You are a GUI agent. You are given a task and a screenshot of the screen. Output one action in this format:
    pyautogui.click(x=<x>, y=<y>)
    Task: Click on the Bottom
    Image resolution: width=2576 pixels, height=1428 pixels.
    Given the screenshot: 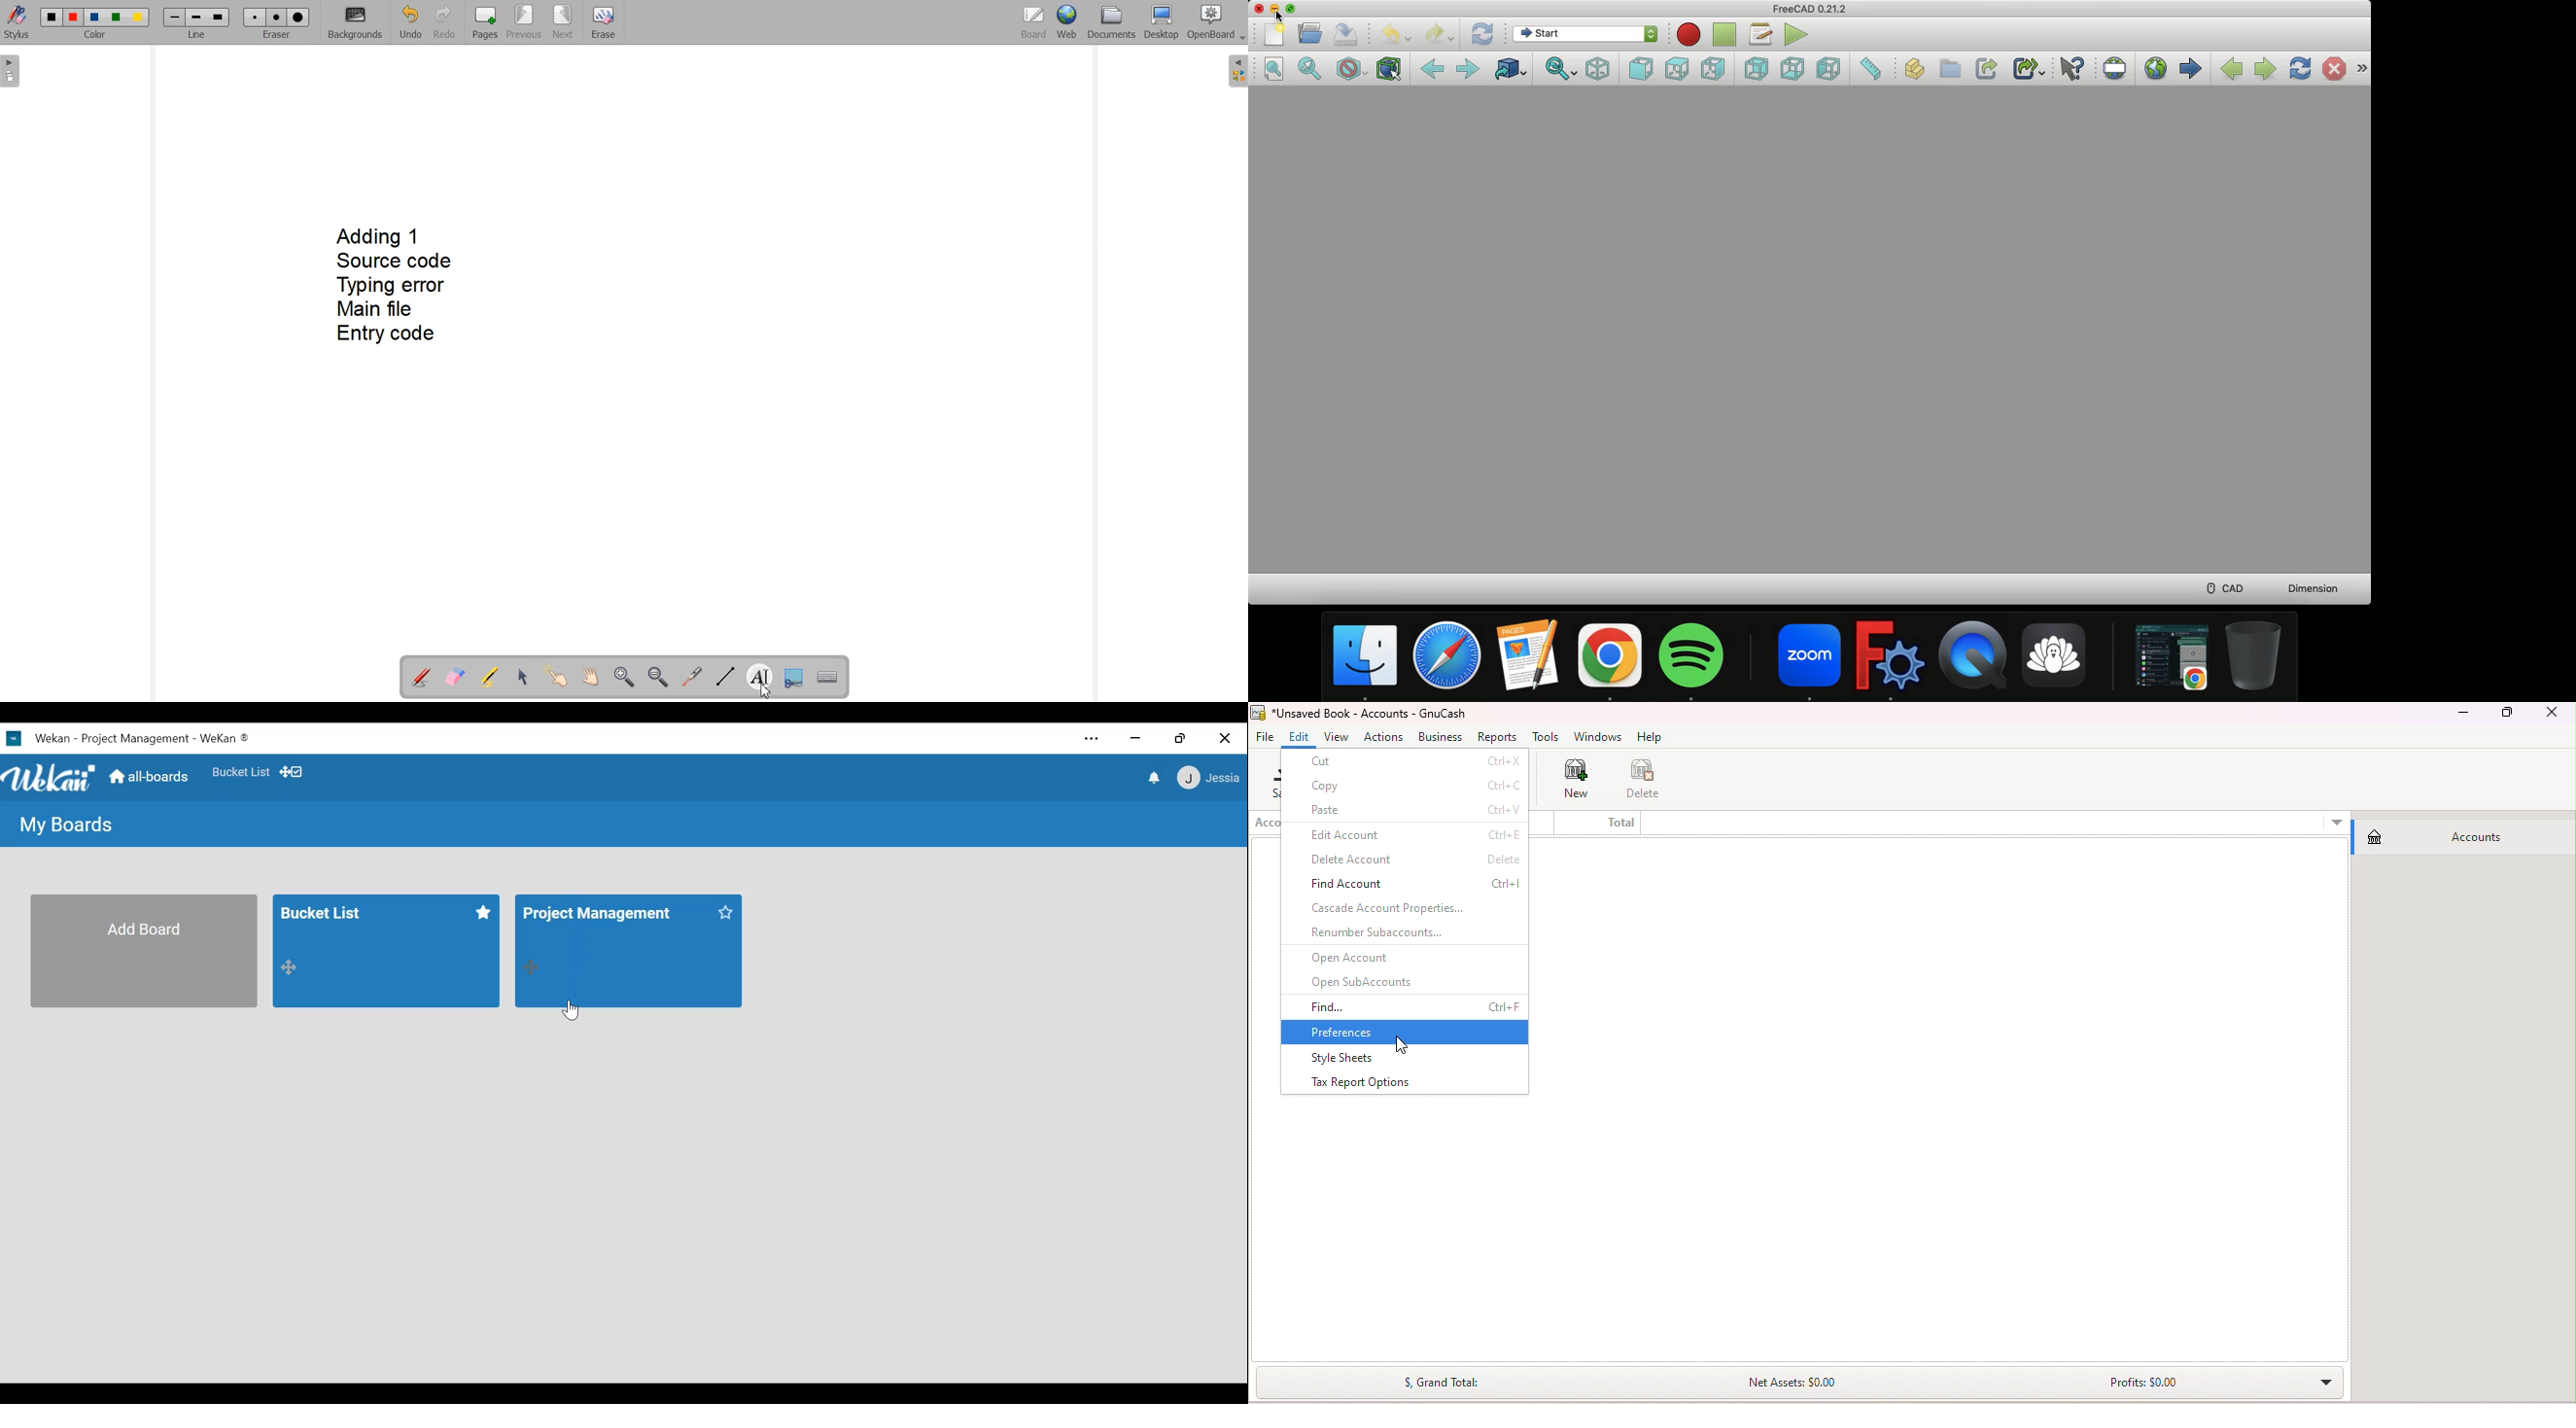 What is the action you would take?
    pyautogui.click(x=1795, y=67)
    